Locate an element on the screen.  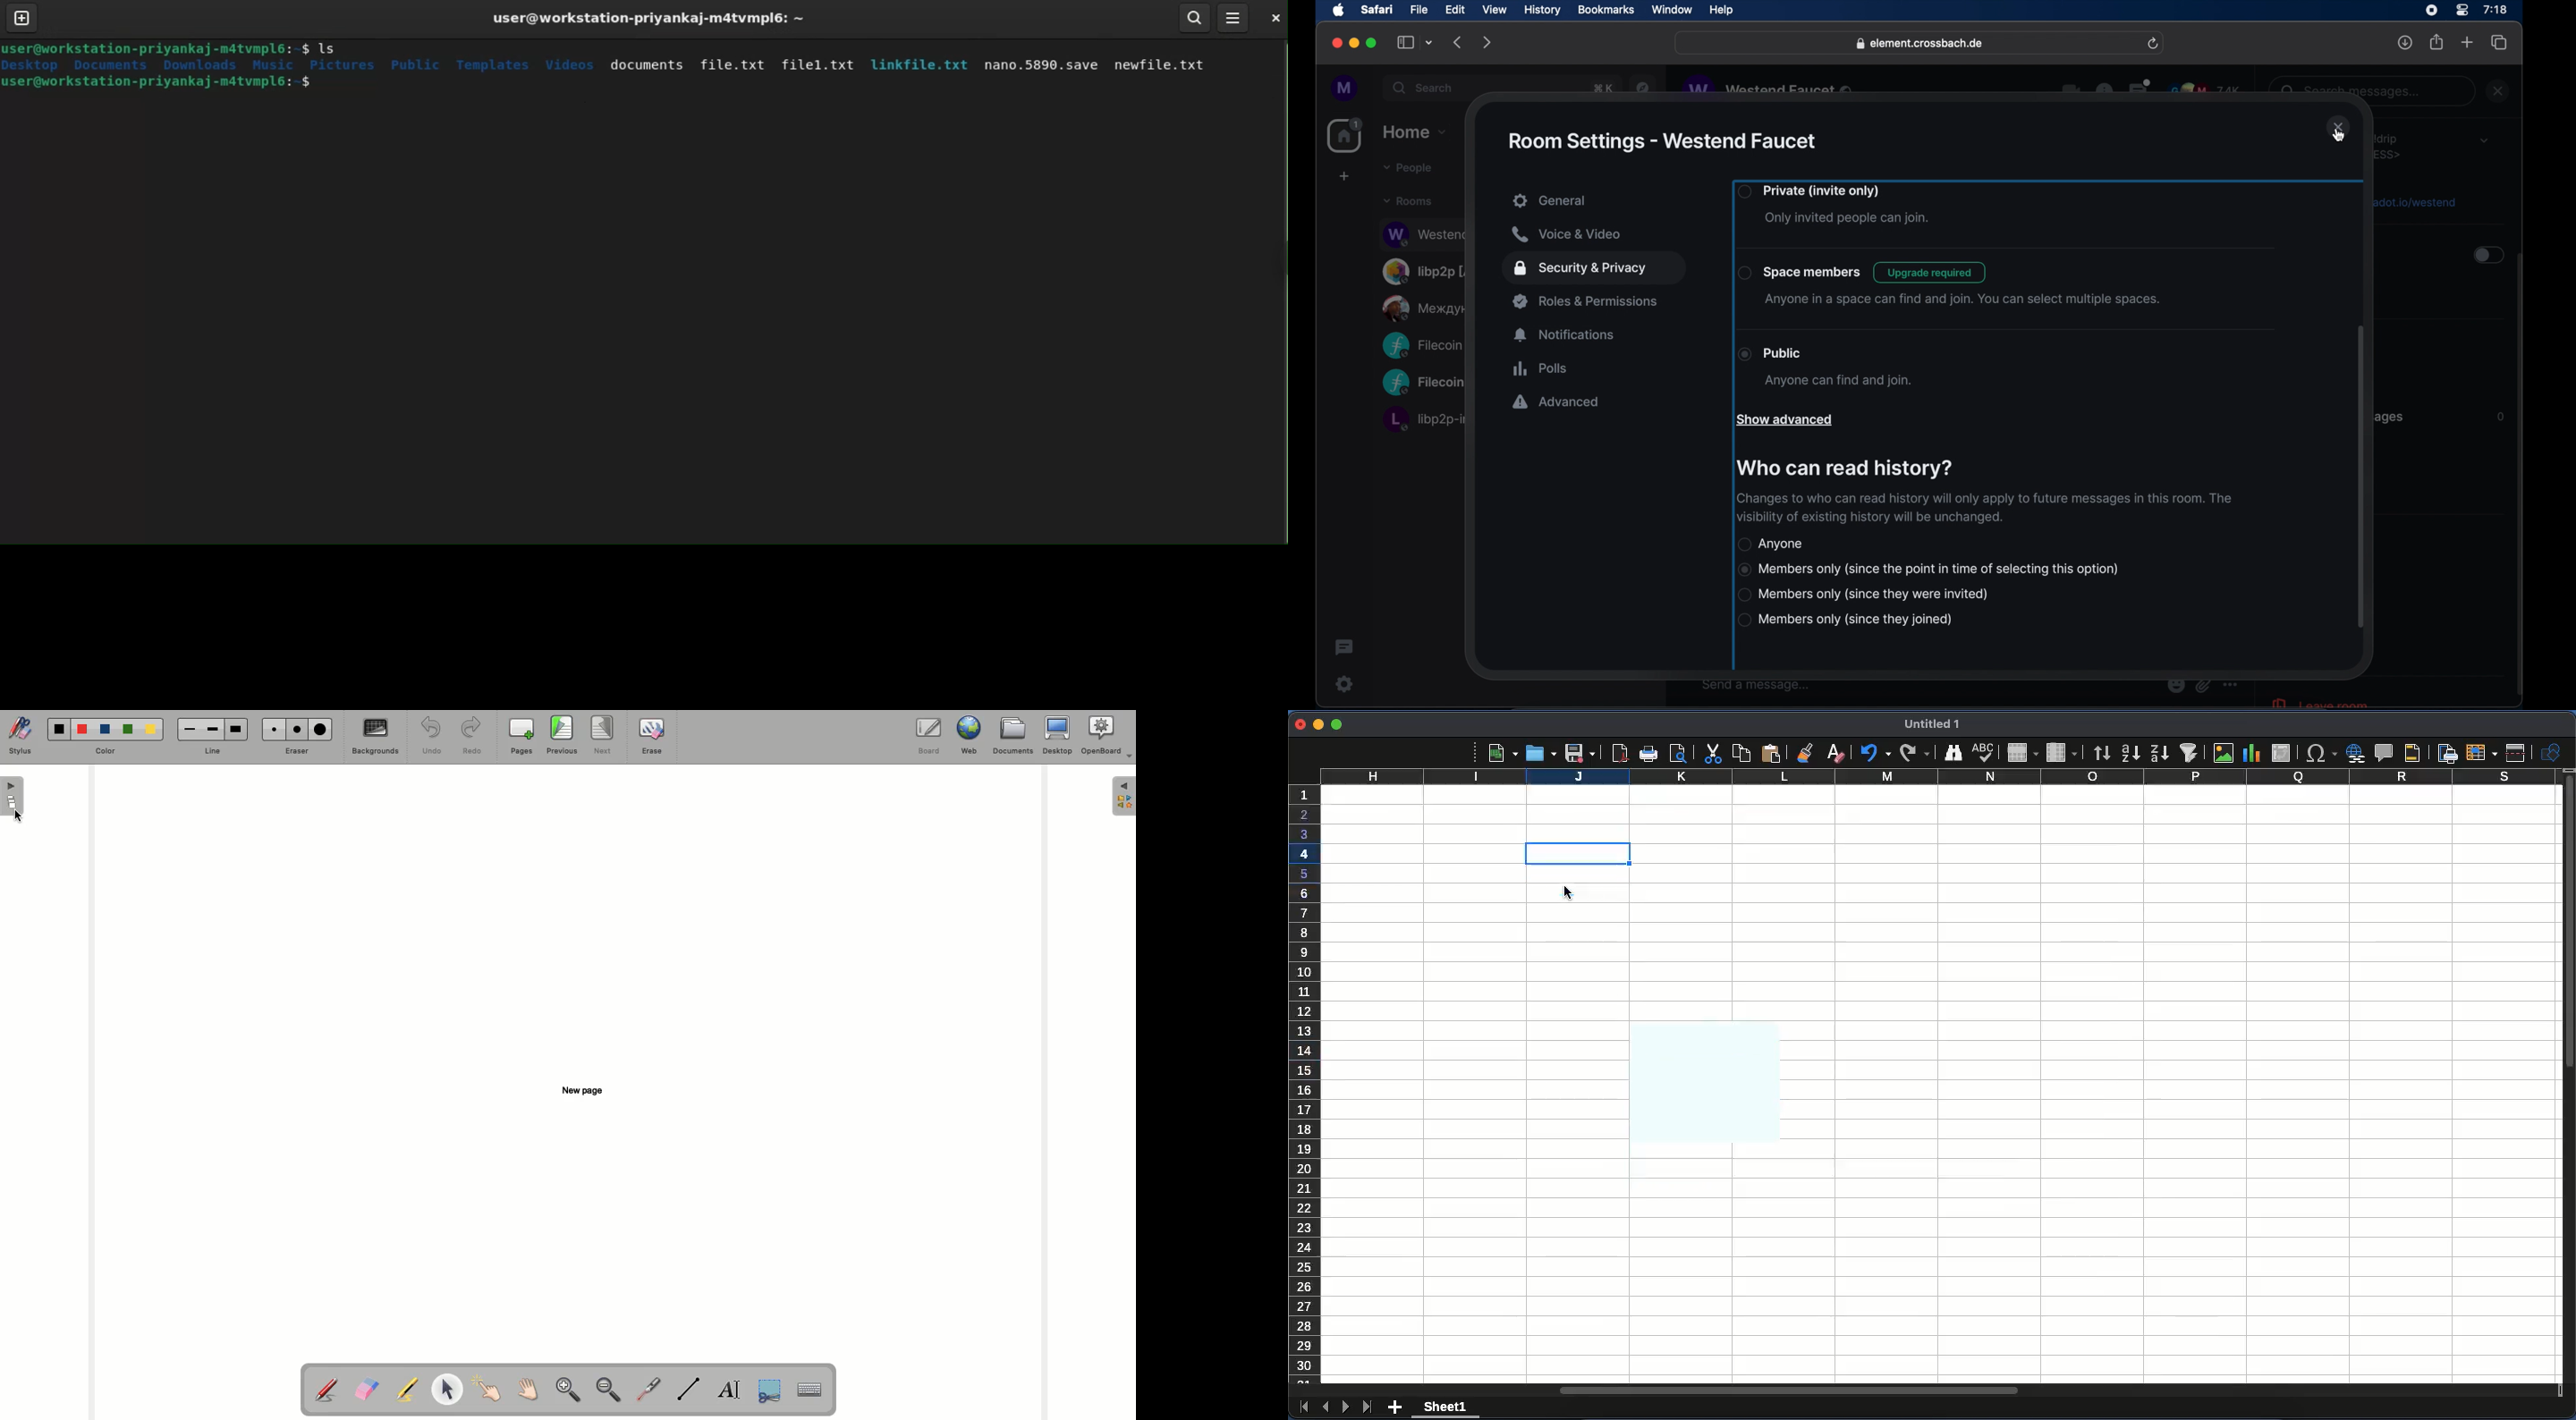
column is located at coordinates (2063, 753).